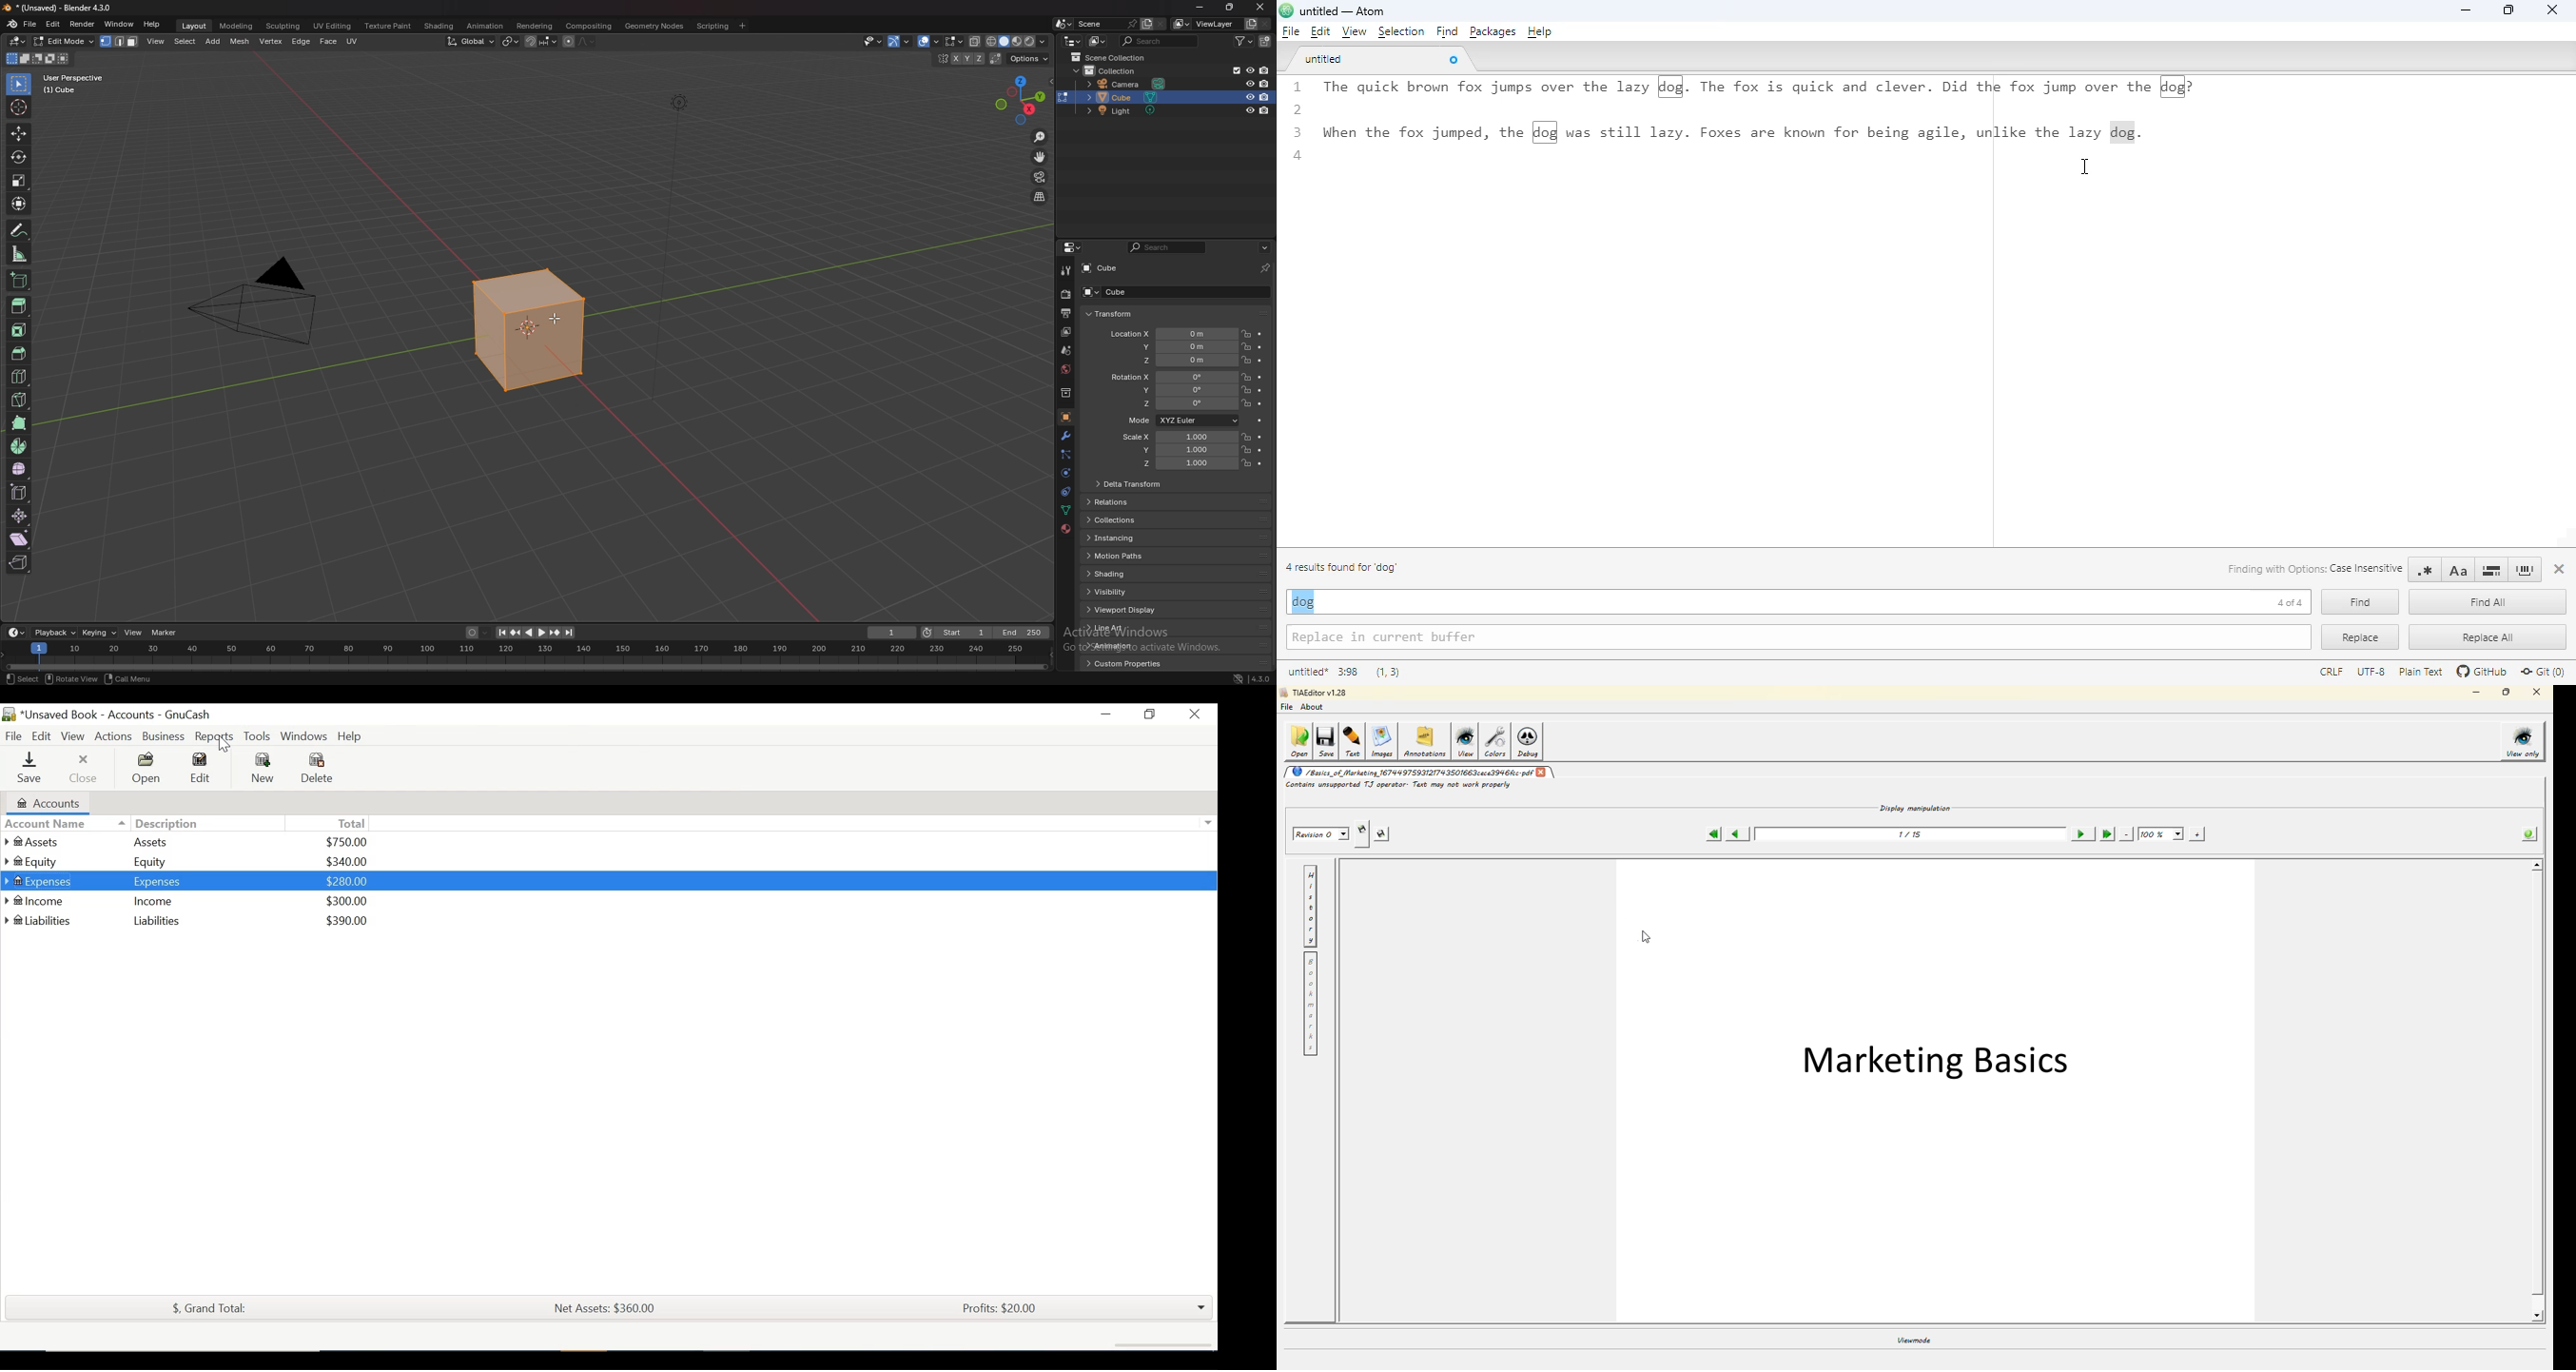  I want to click on animate property, so click(1260, 464).